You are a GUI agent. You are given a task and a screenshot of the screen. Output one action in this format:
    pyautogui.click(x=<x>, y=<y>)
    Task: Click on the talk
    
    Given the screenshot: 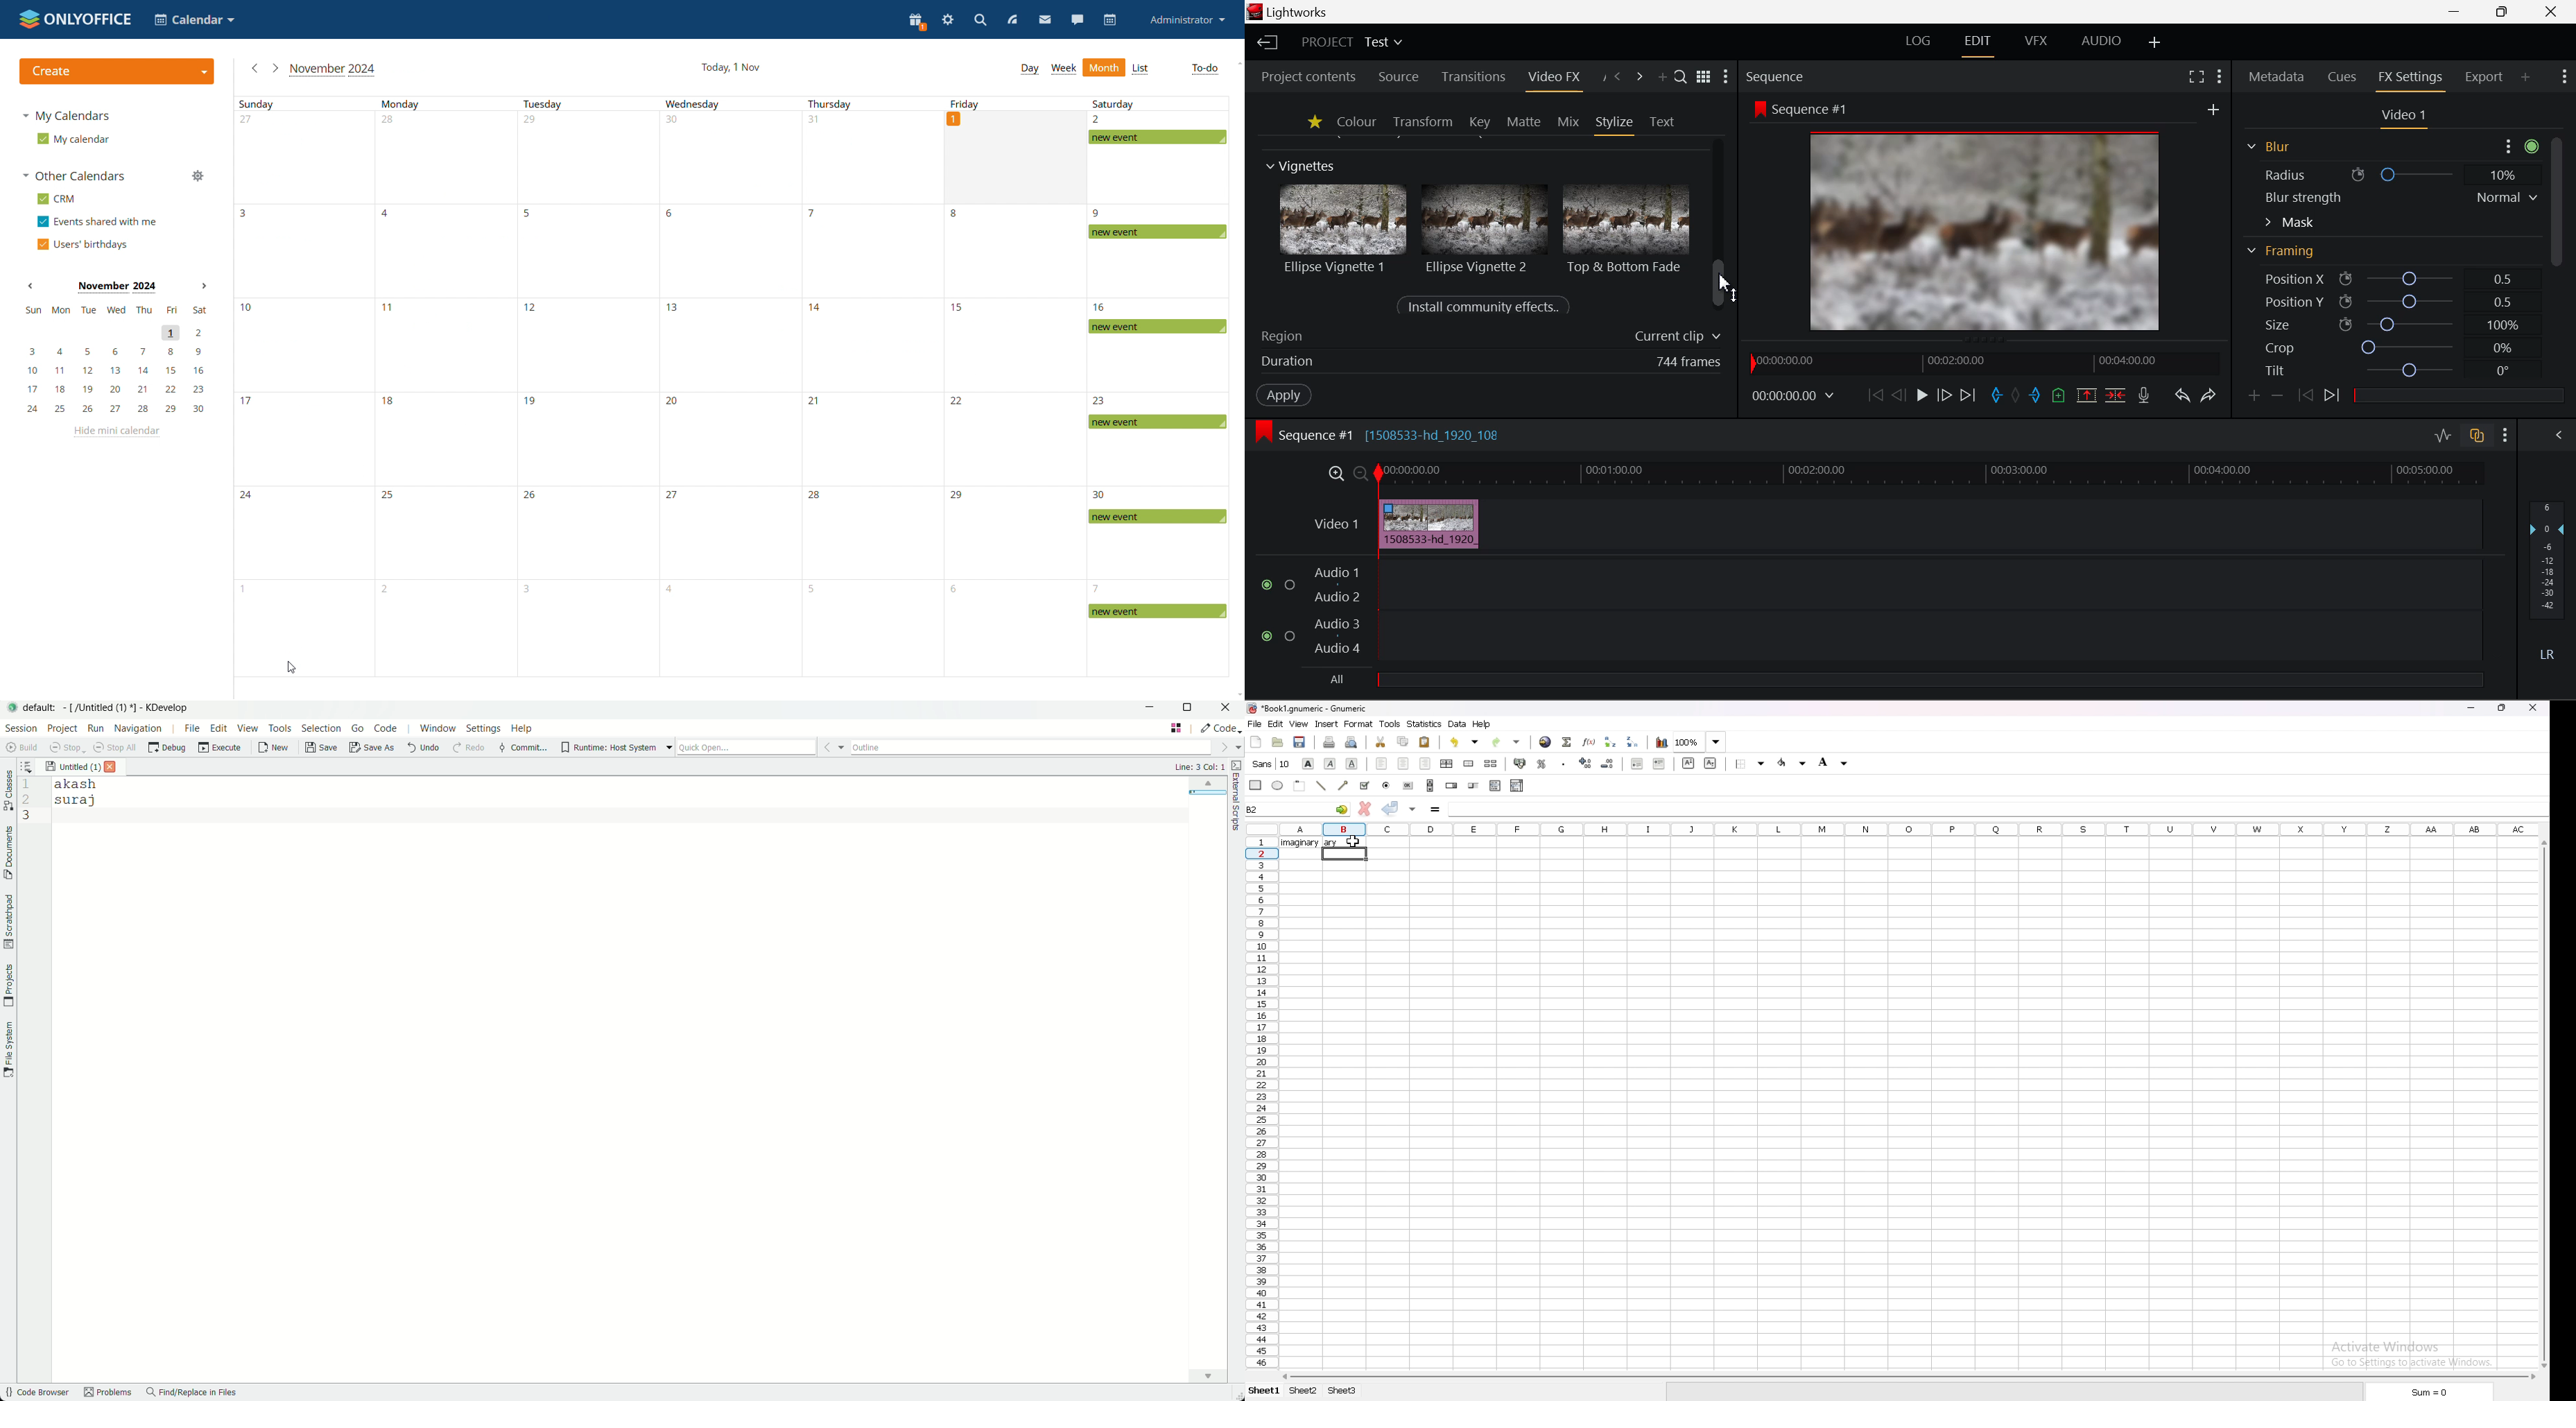 What is the action you would take?
    pyautogui.click(x=1078, y=21)
    